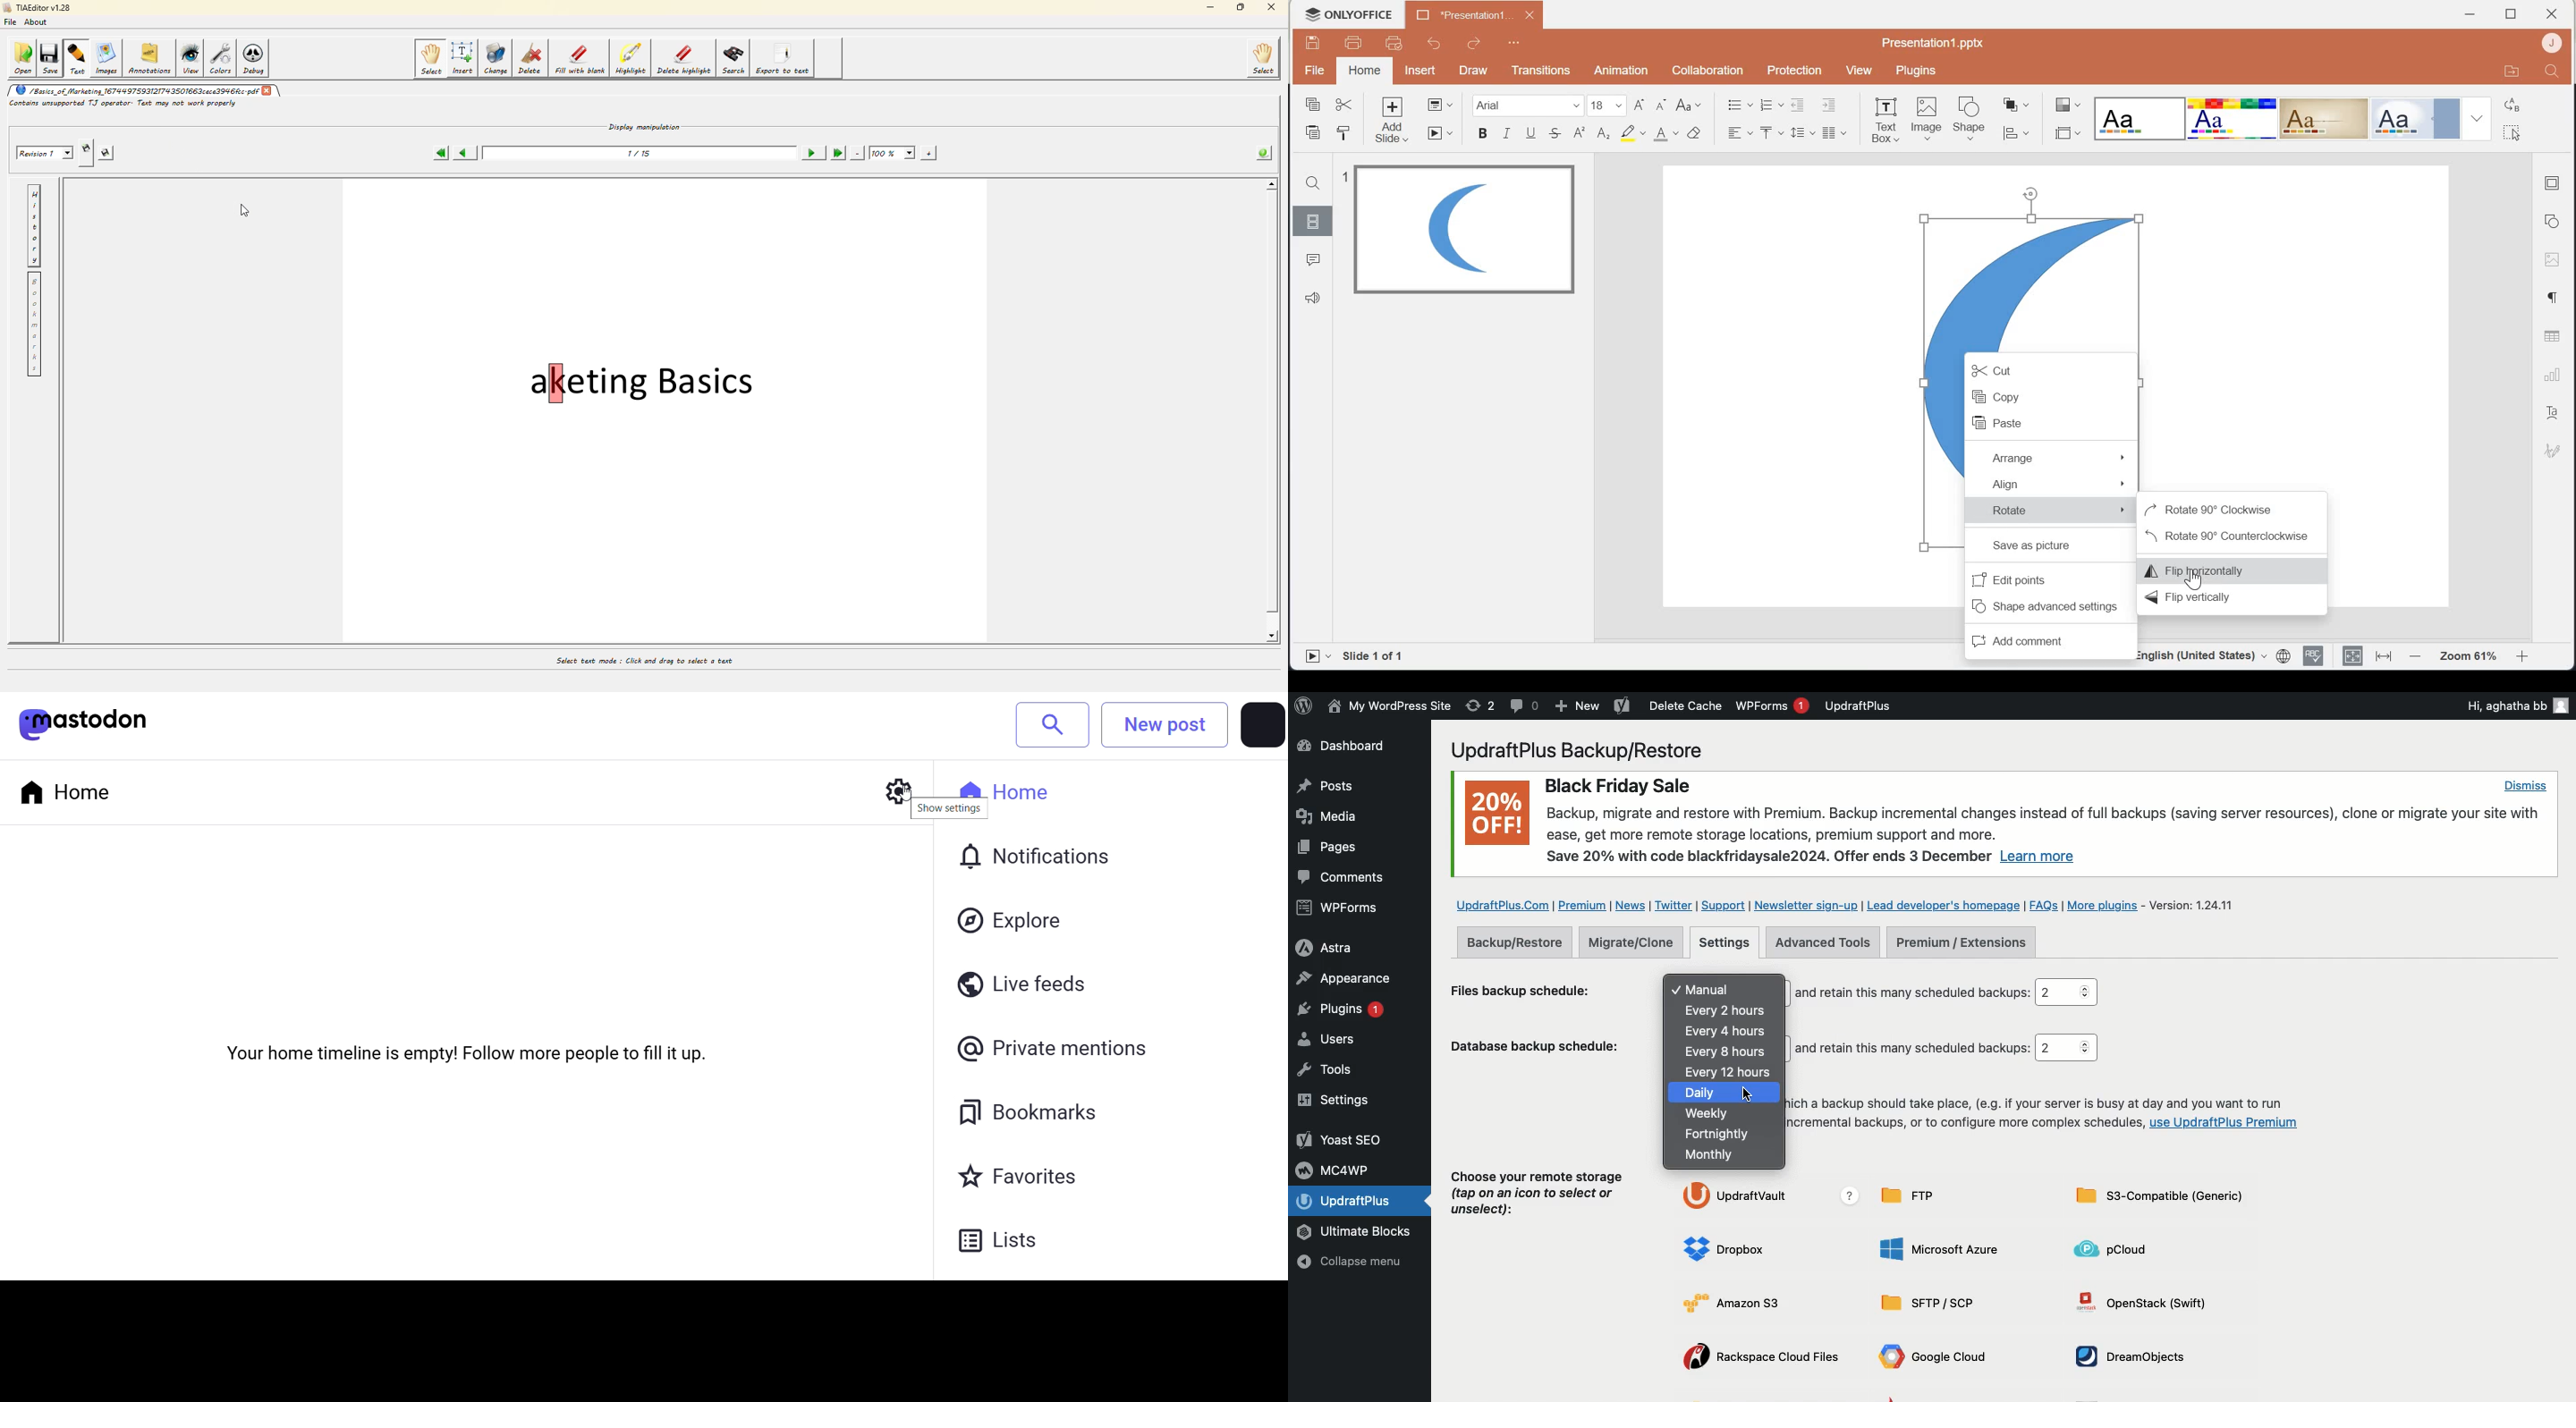 The image size is (2576, 1428). Describe the element at coordinates (1337, 1169) in the screenshot. I see `MC4WP` at that location.